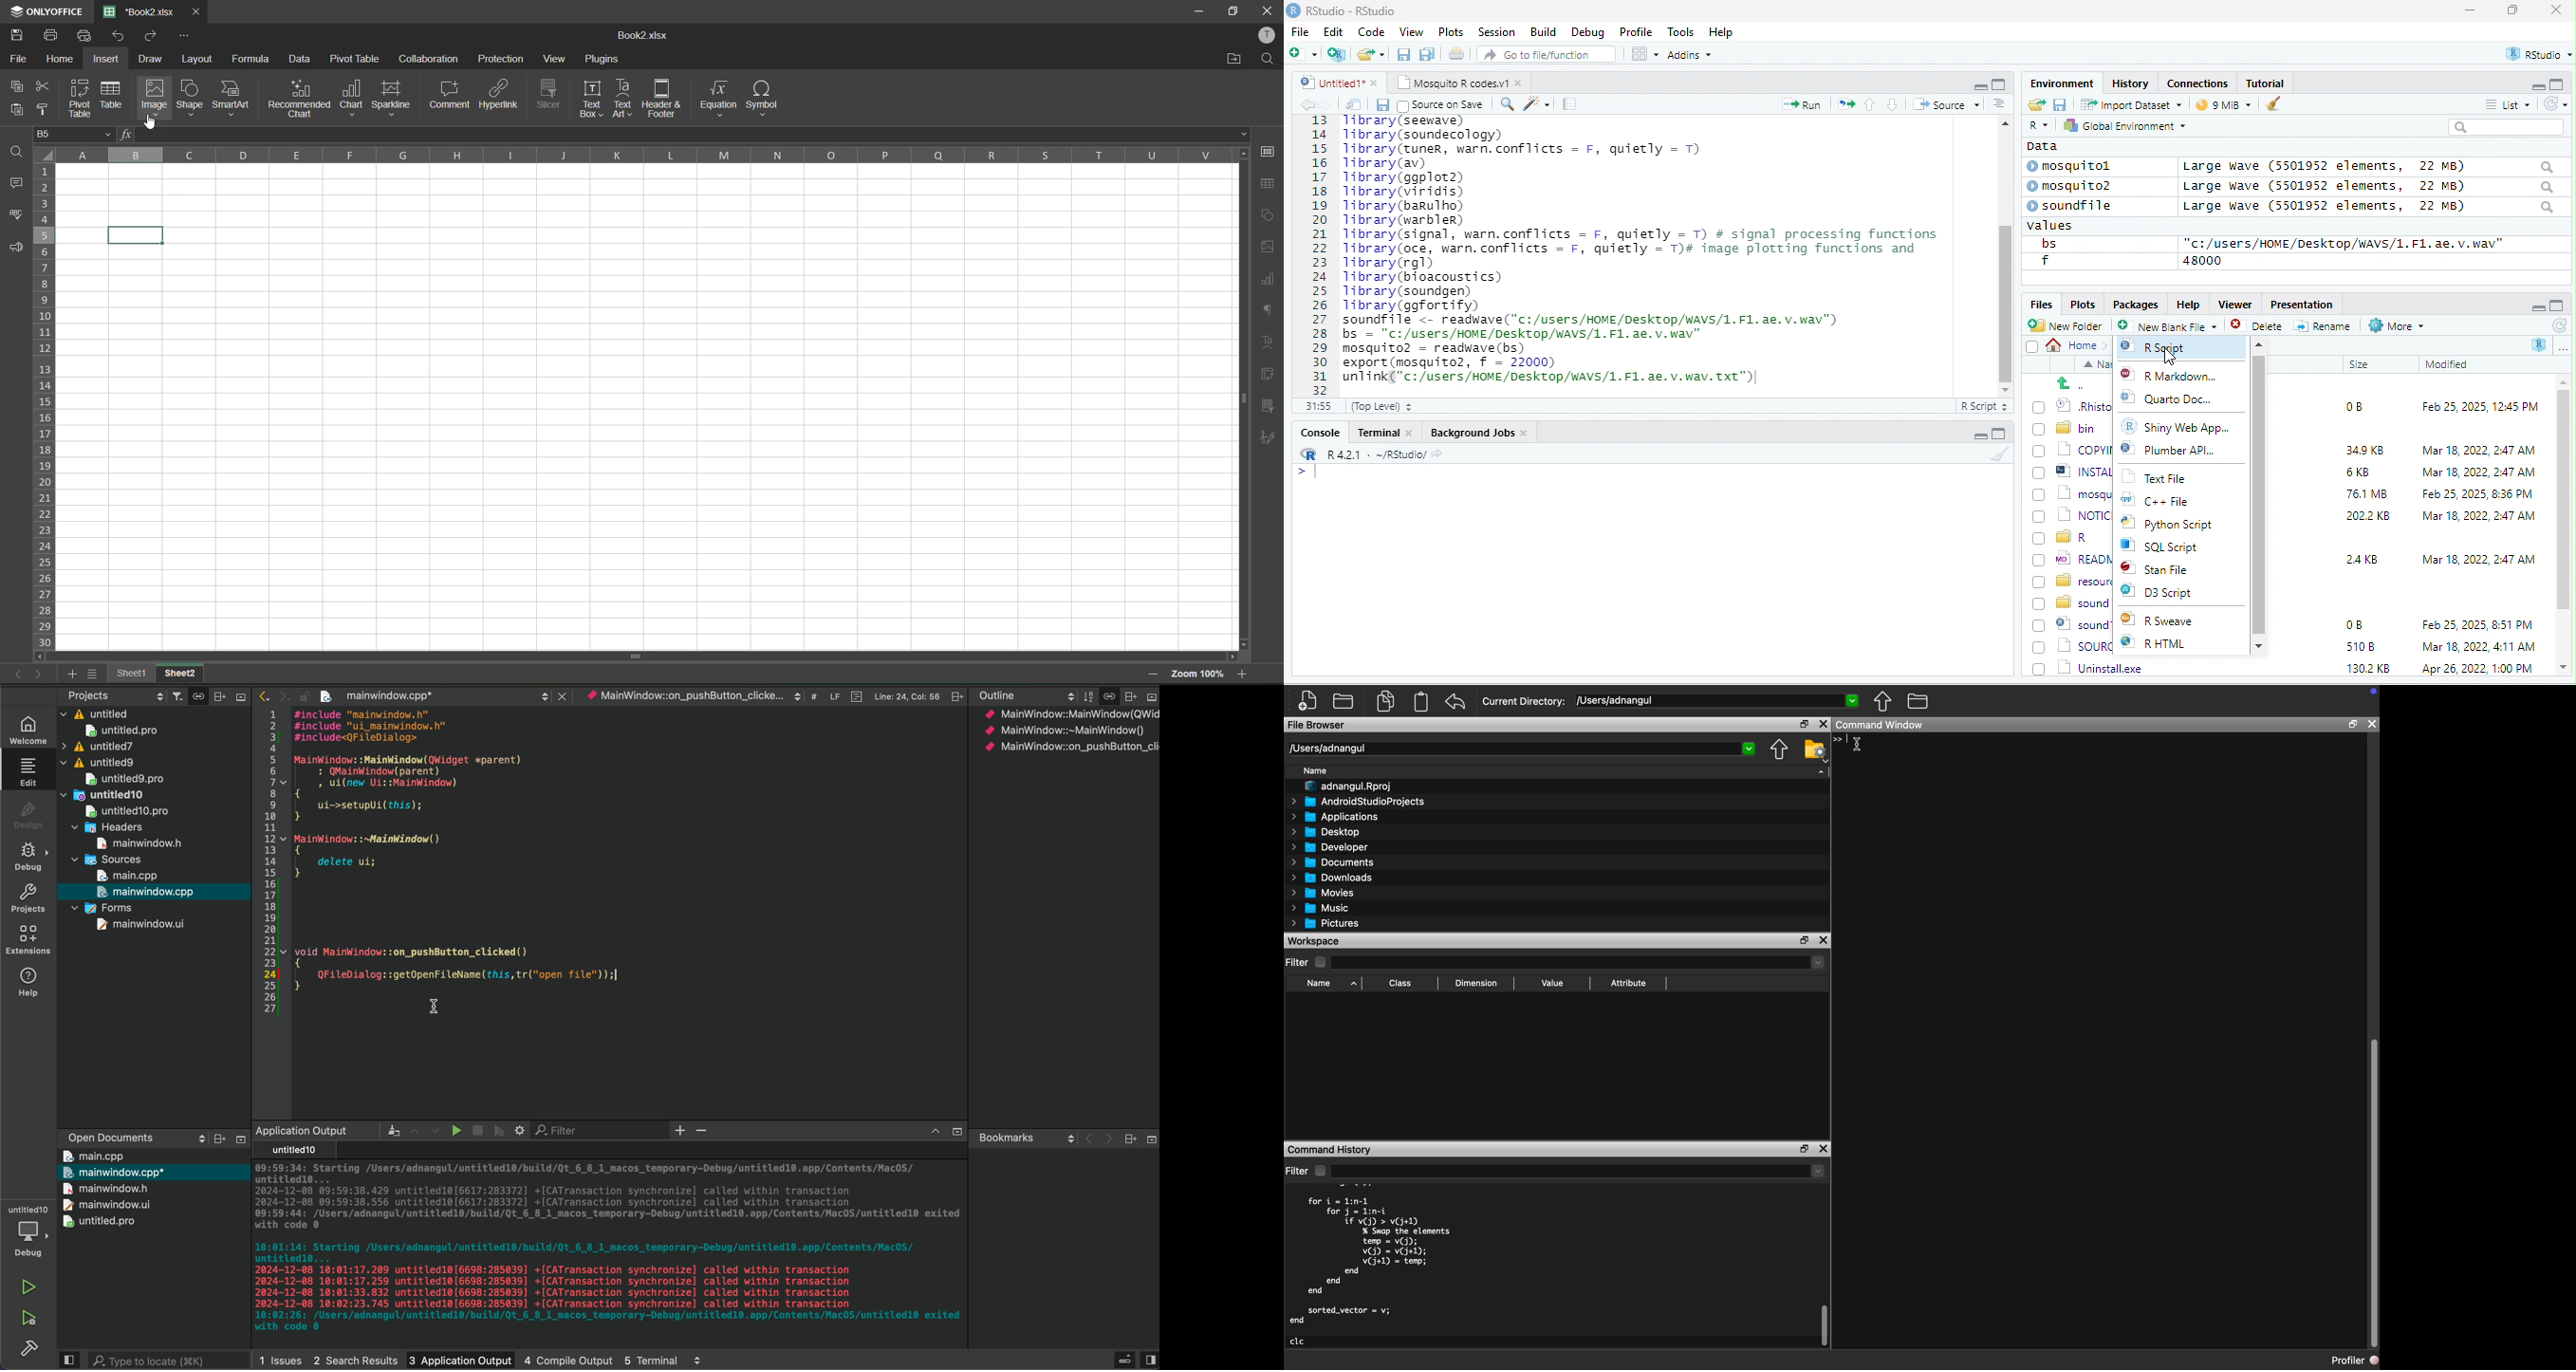 Image resolution: width=2576 pixels, height=1372 pixels. I want to click on Mar 18, 2022, 2:47 AM, so click(2474, 473).